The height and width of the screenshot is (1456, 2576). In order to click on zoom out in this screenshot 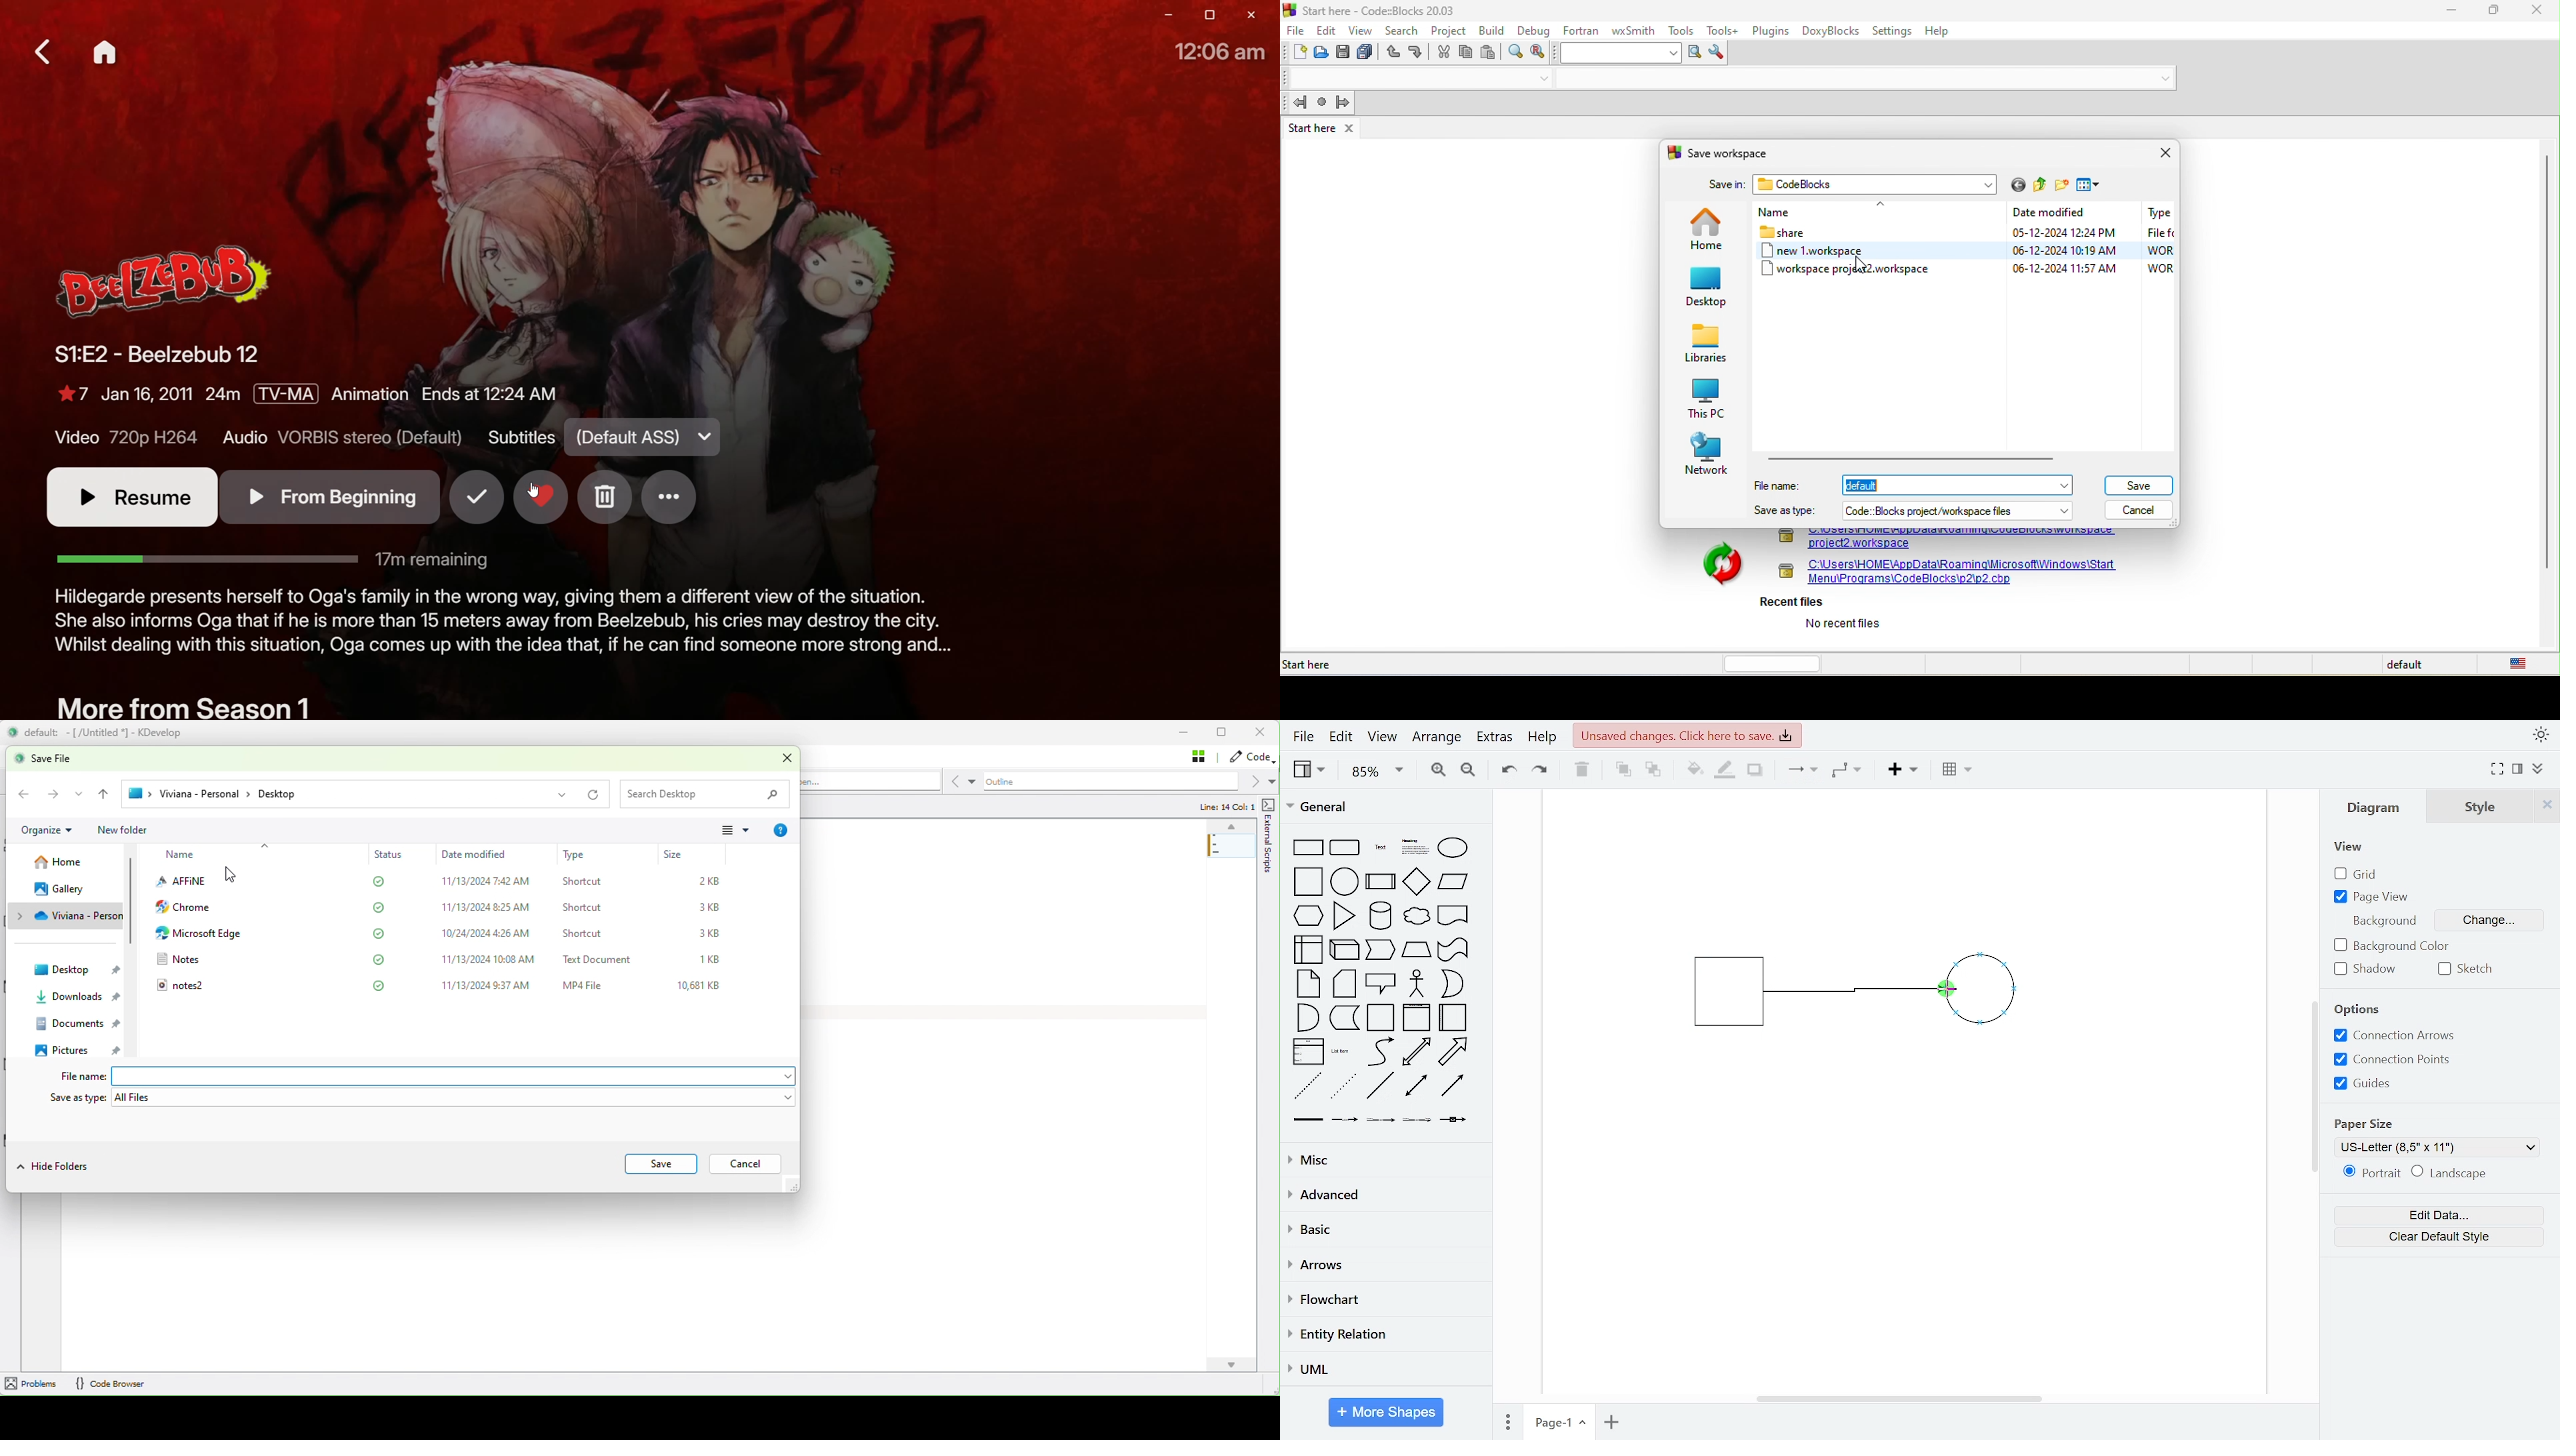, I will do `click(1467, 769)`.